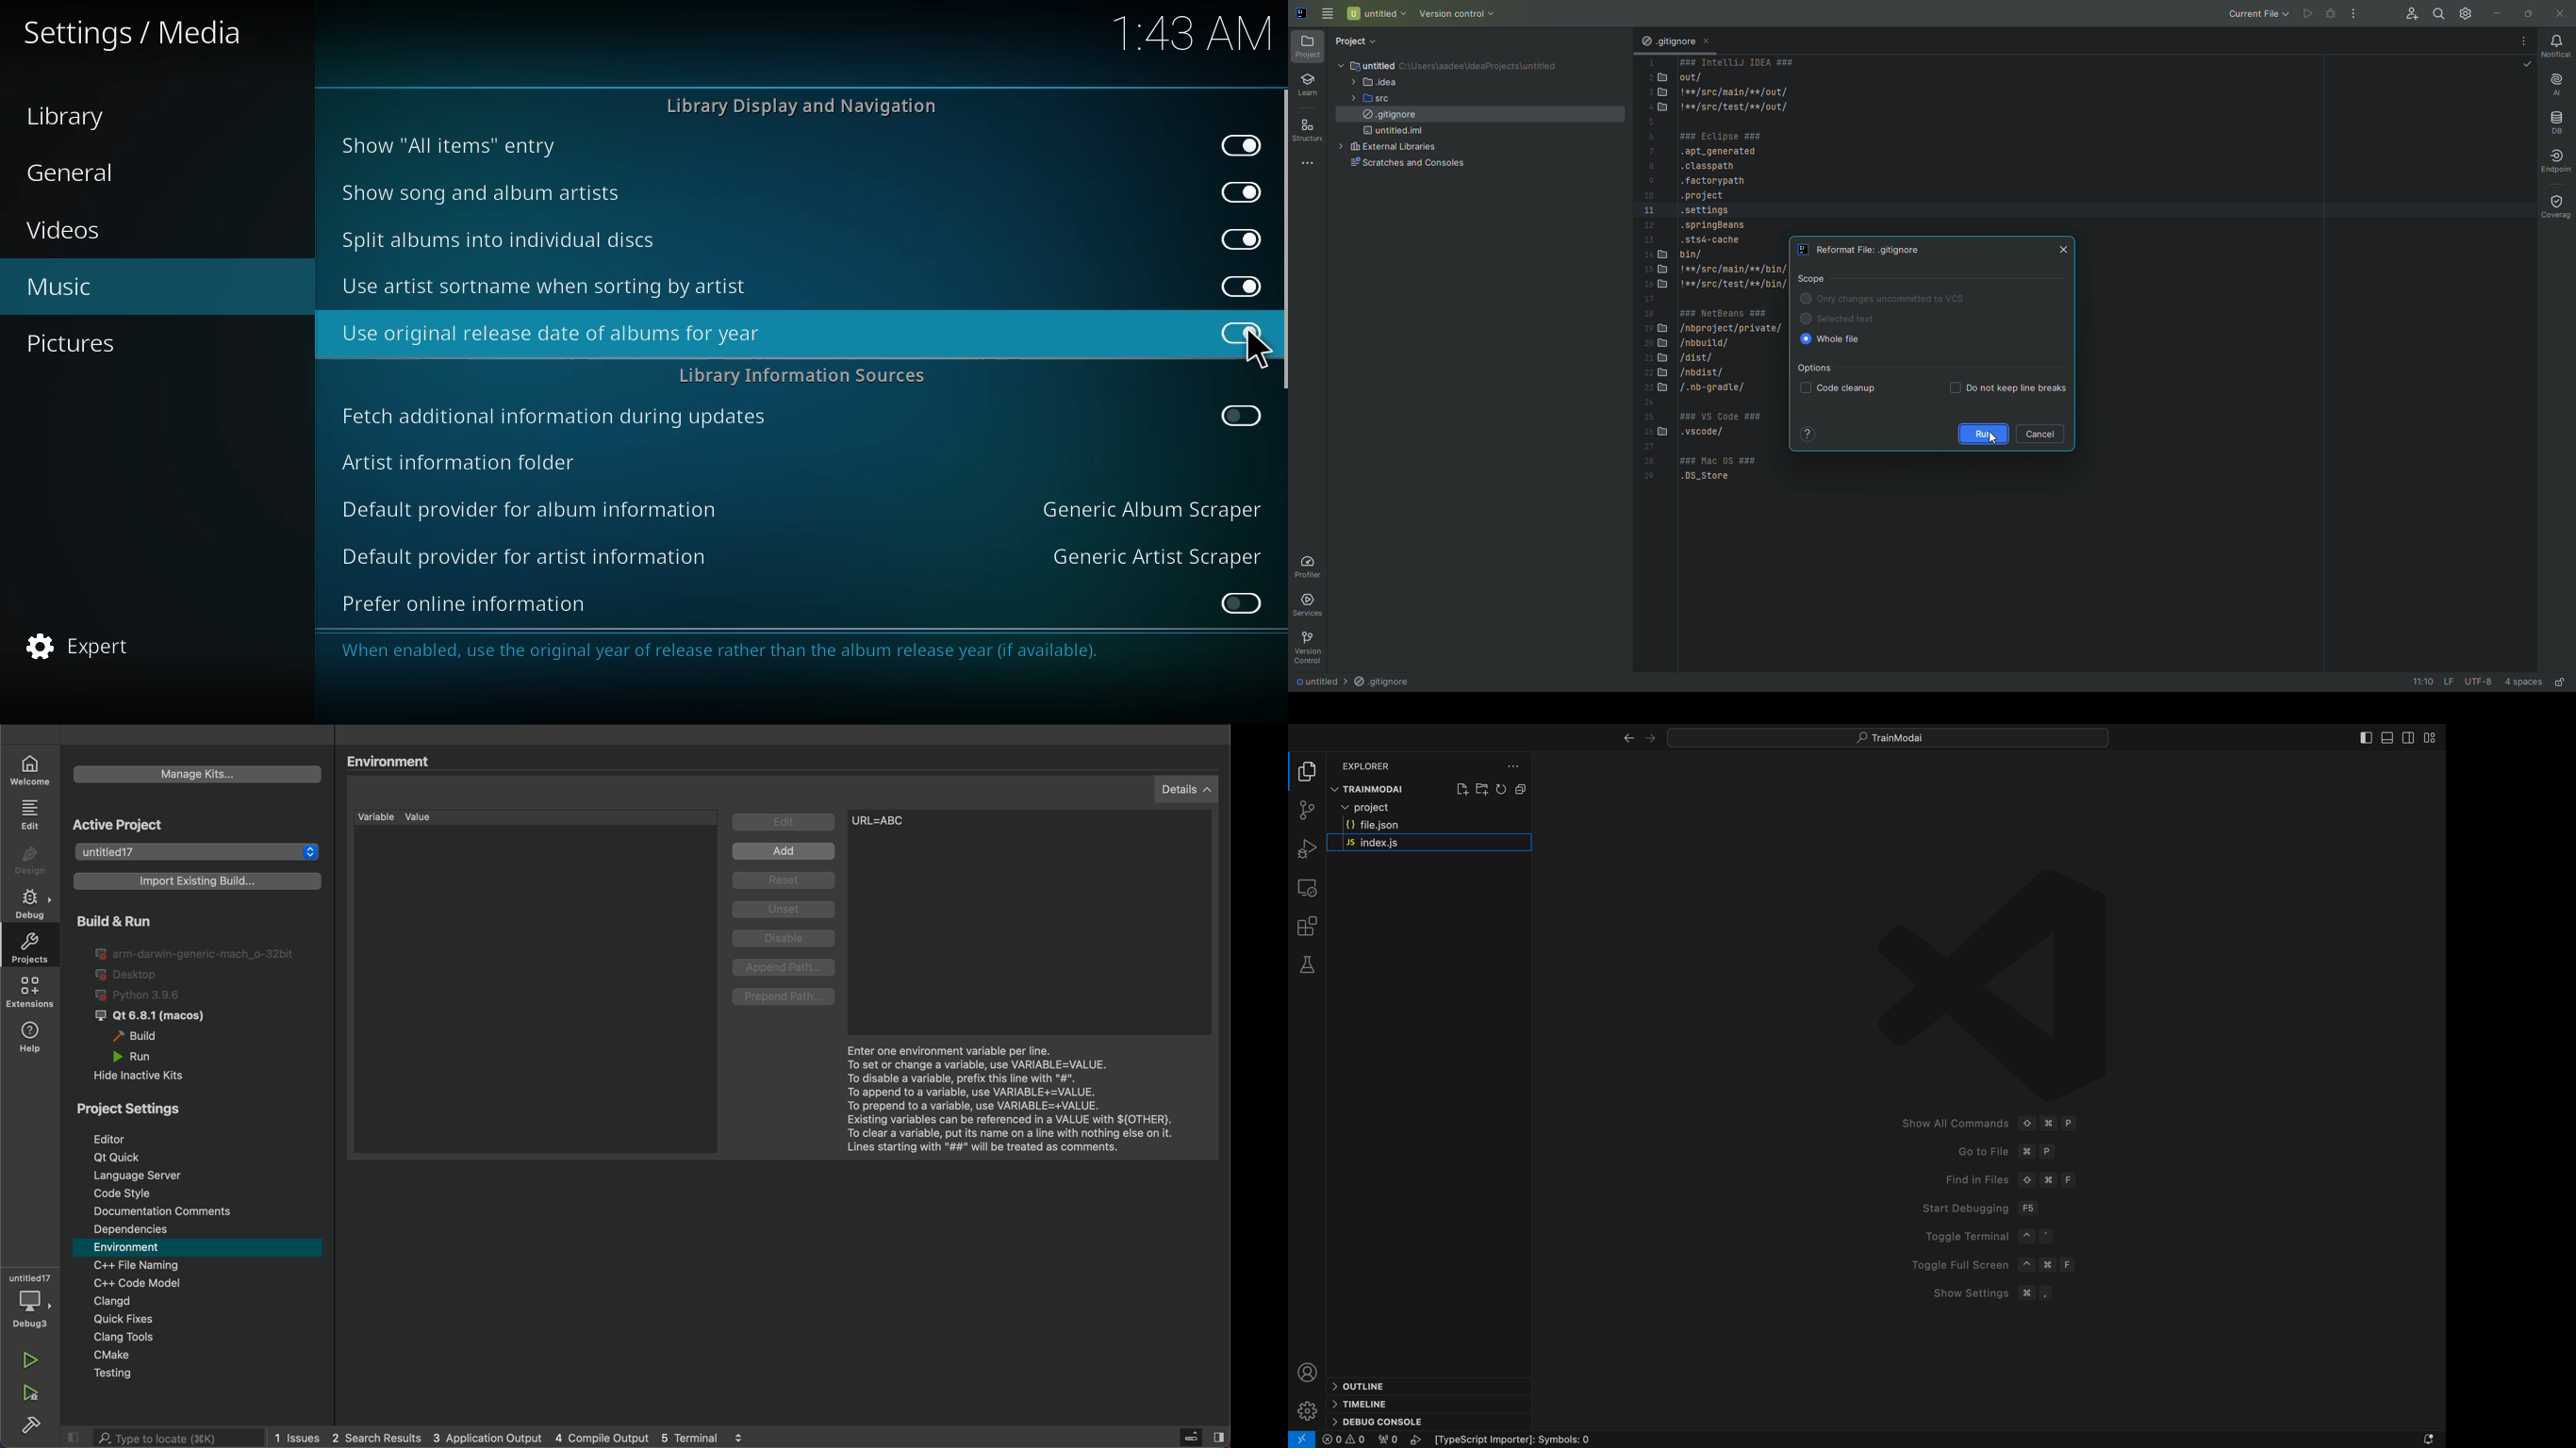  Describe the element at coordinates (1363, 1403) in the screenshot. I see `timeline` at that location.